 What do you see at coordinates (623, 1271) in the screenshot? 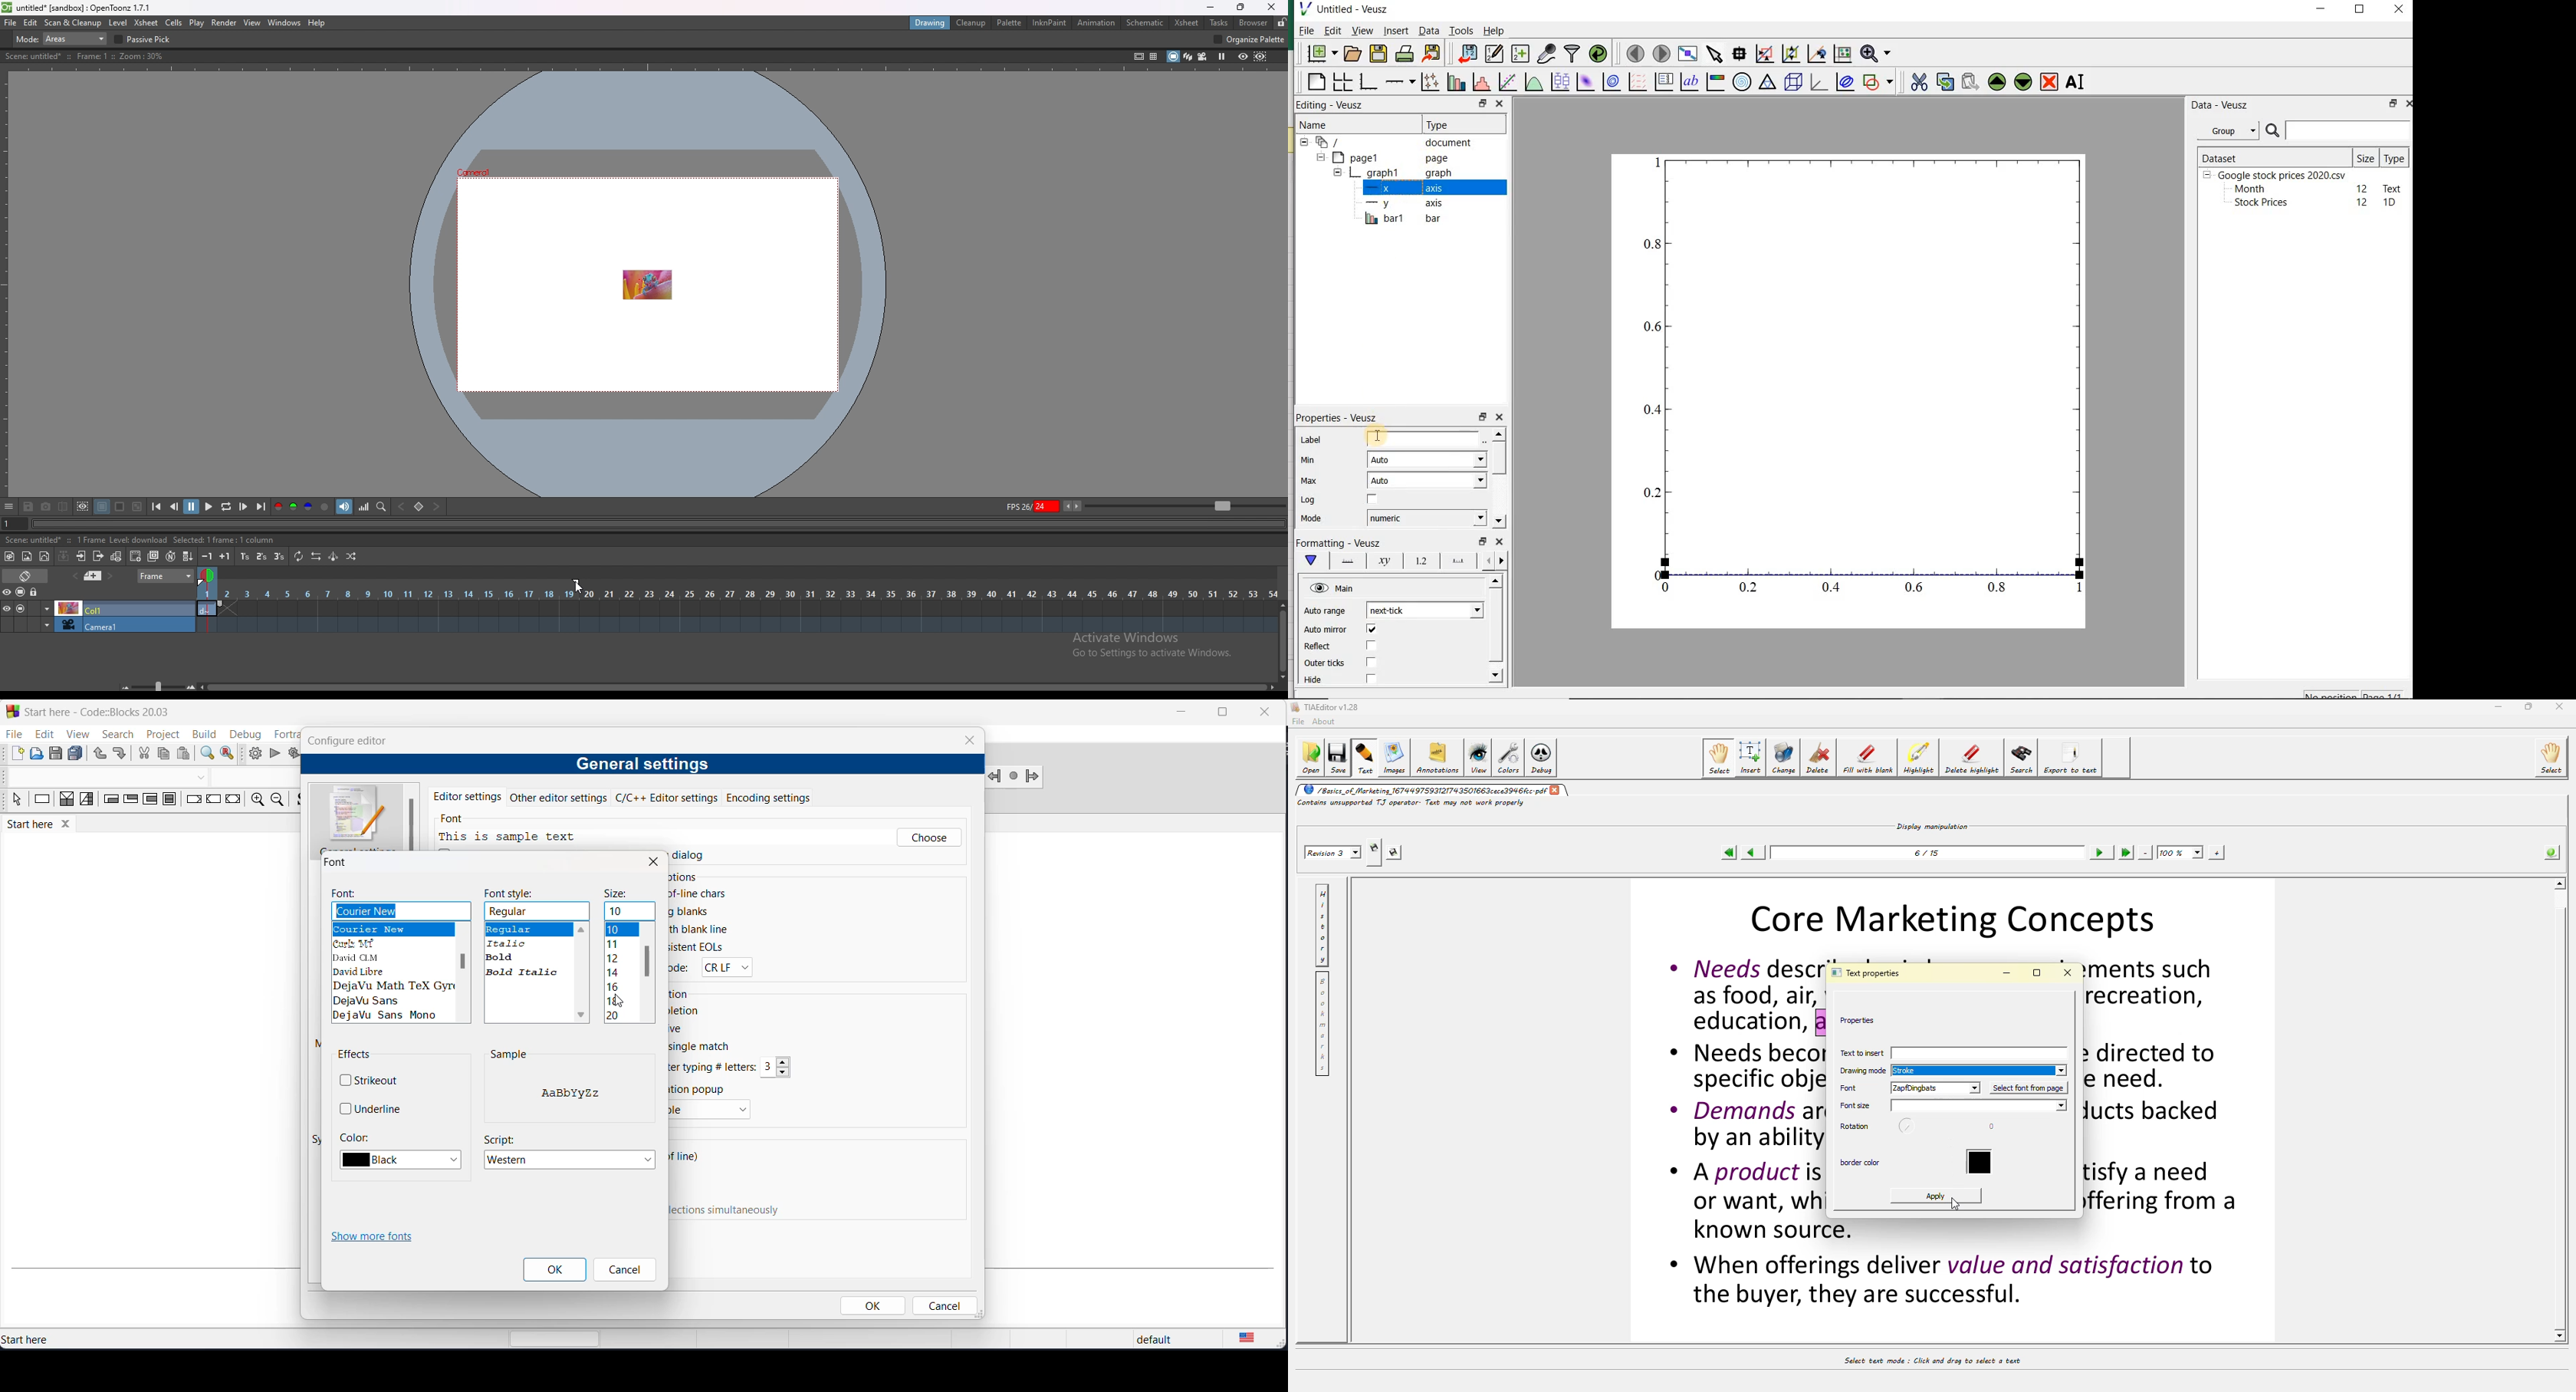
I see `cancel` at bounding box center [623, 1271].